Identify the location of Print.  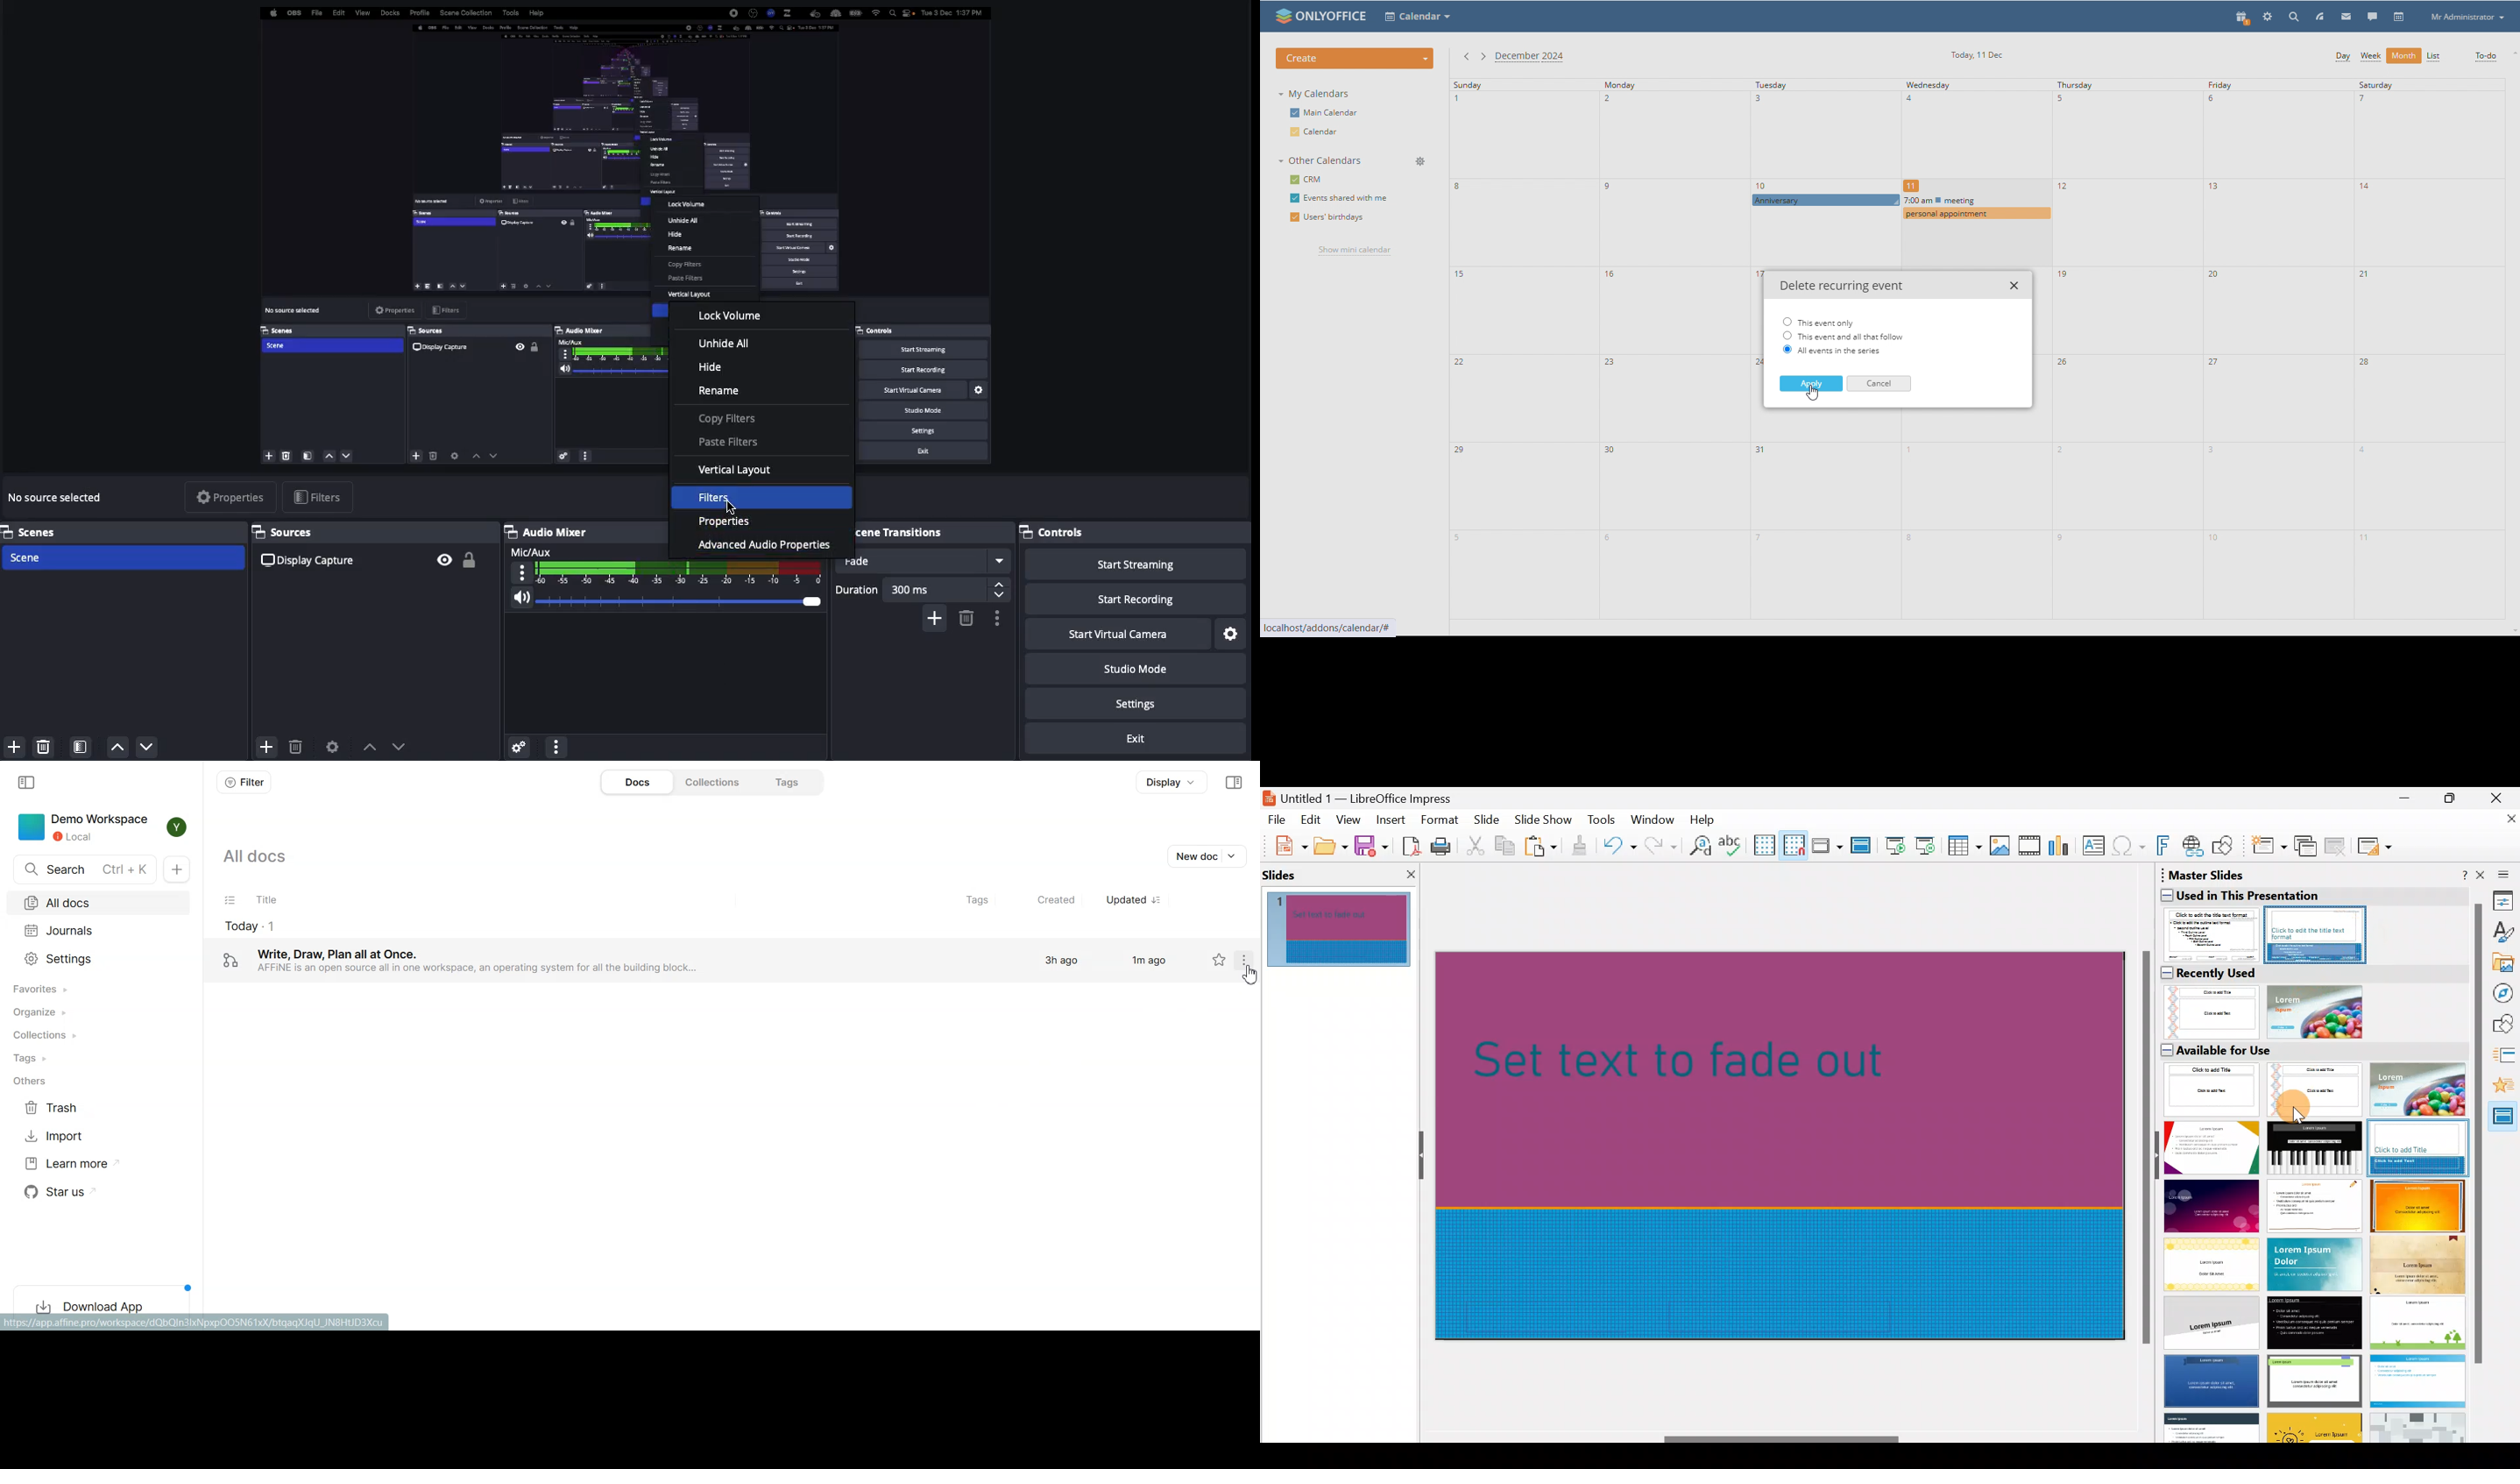
(1444, 847).